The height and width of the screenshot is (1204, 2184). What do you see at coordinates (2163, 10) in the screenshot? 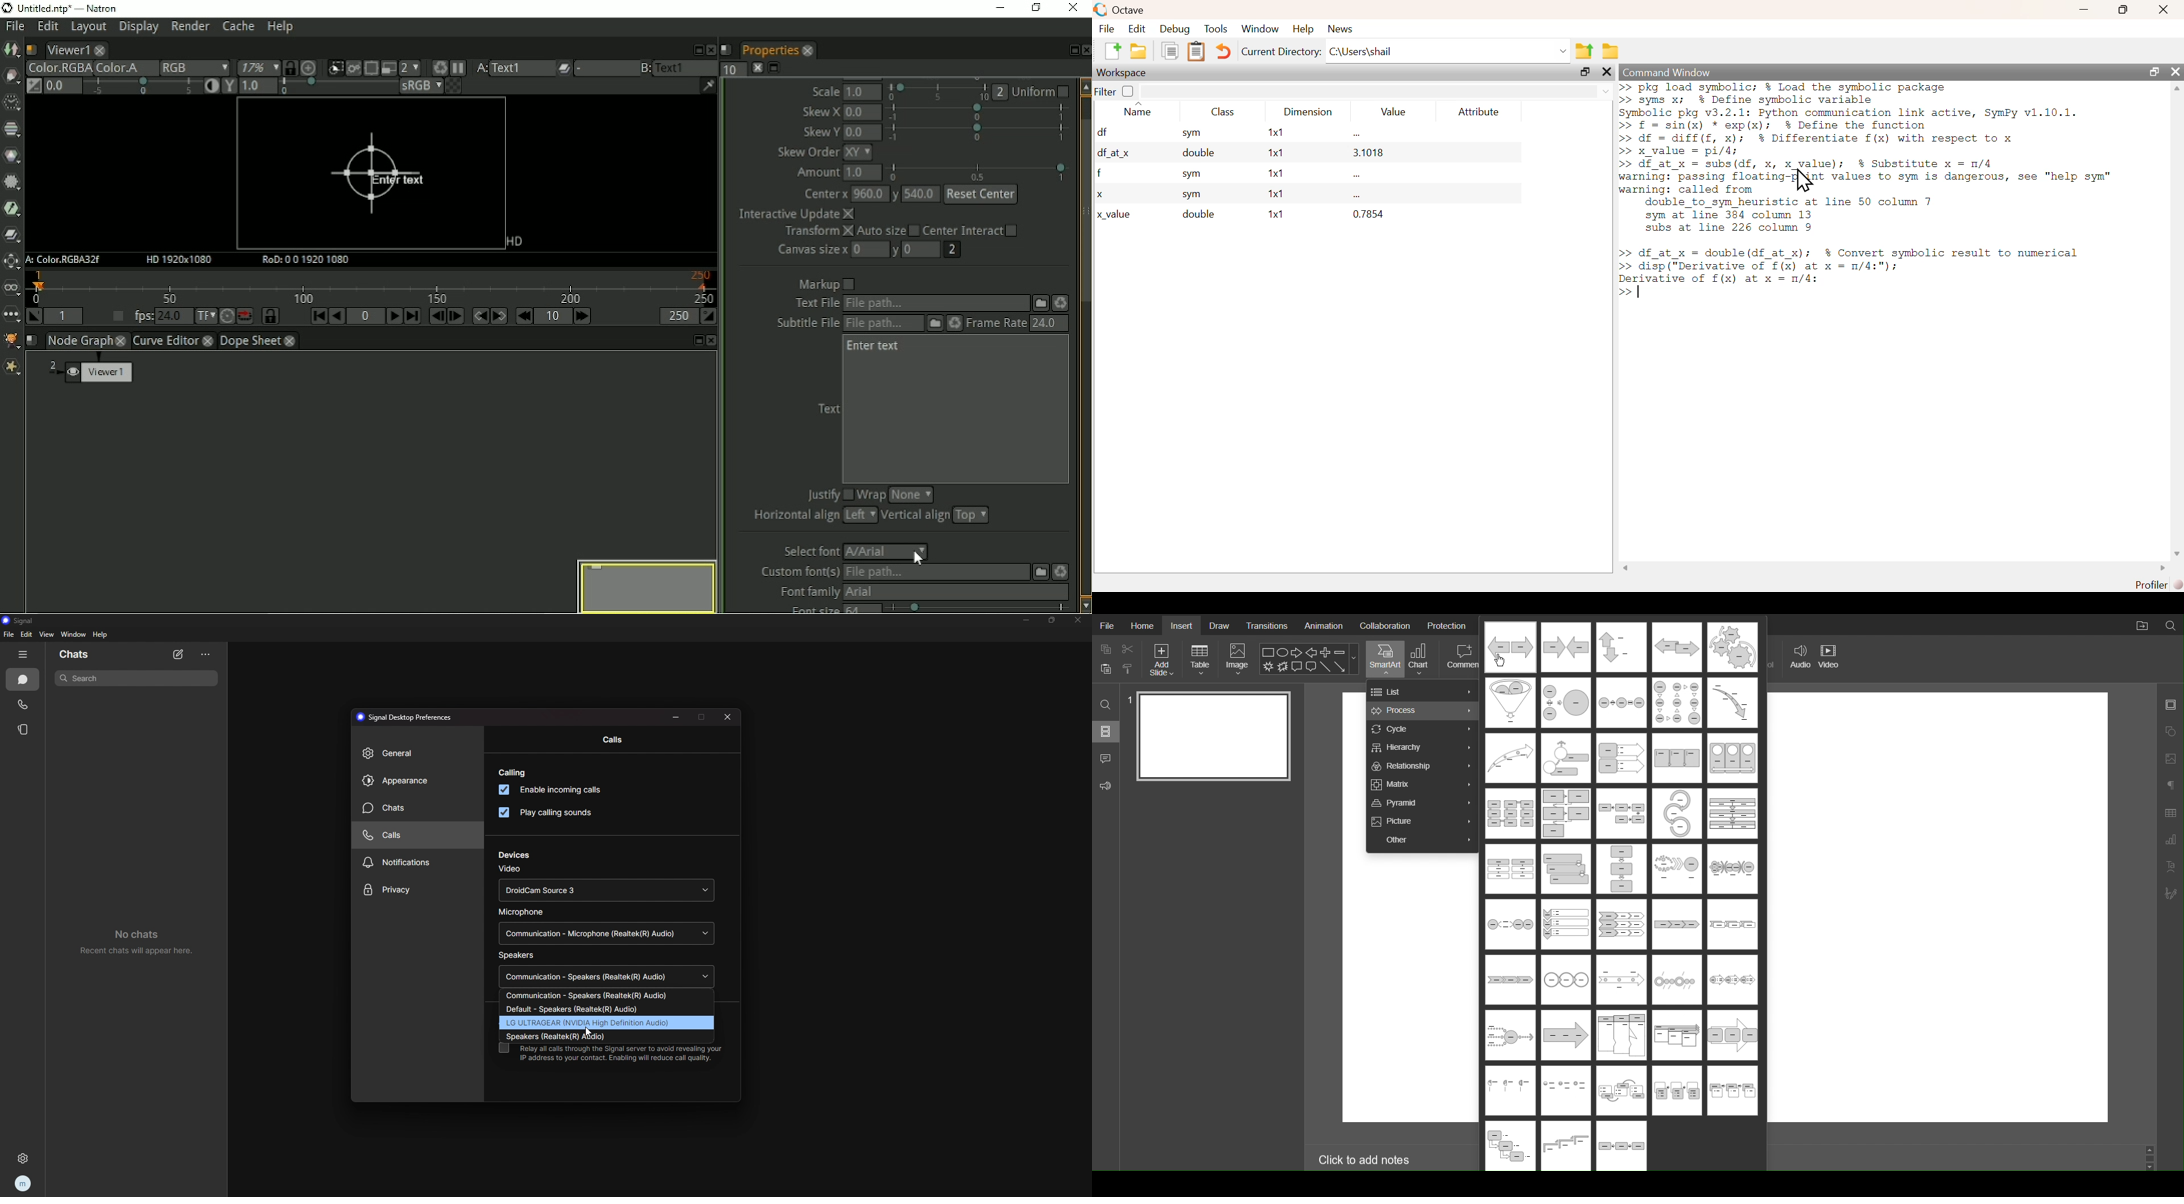
I see `Close` at bounding box center [2163, 10].